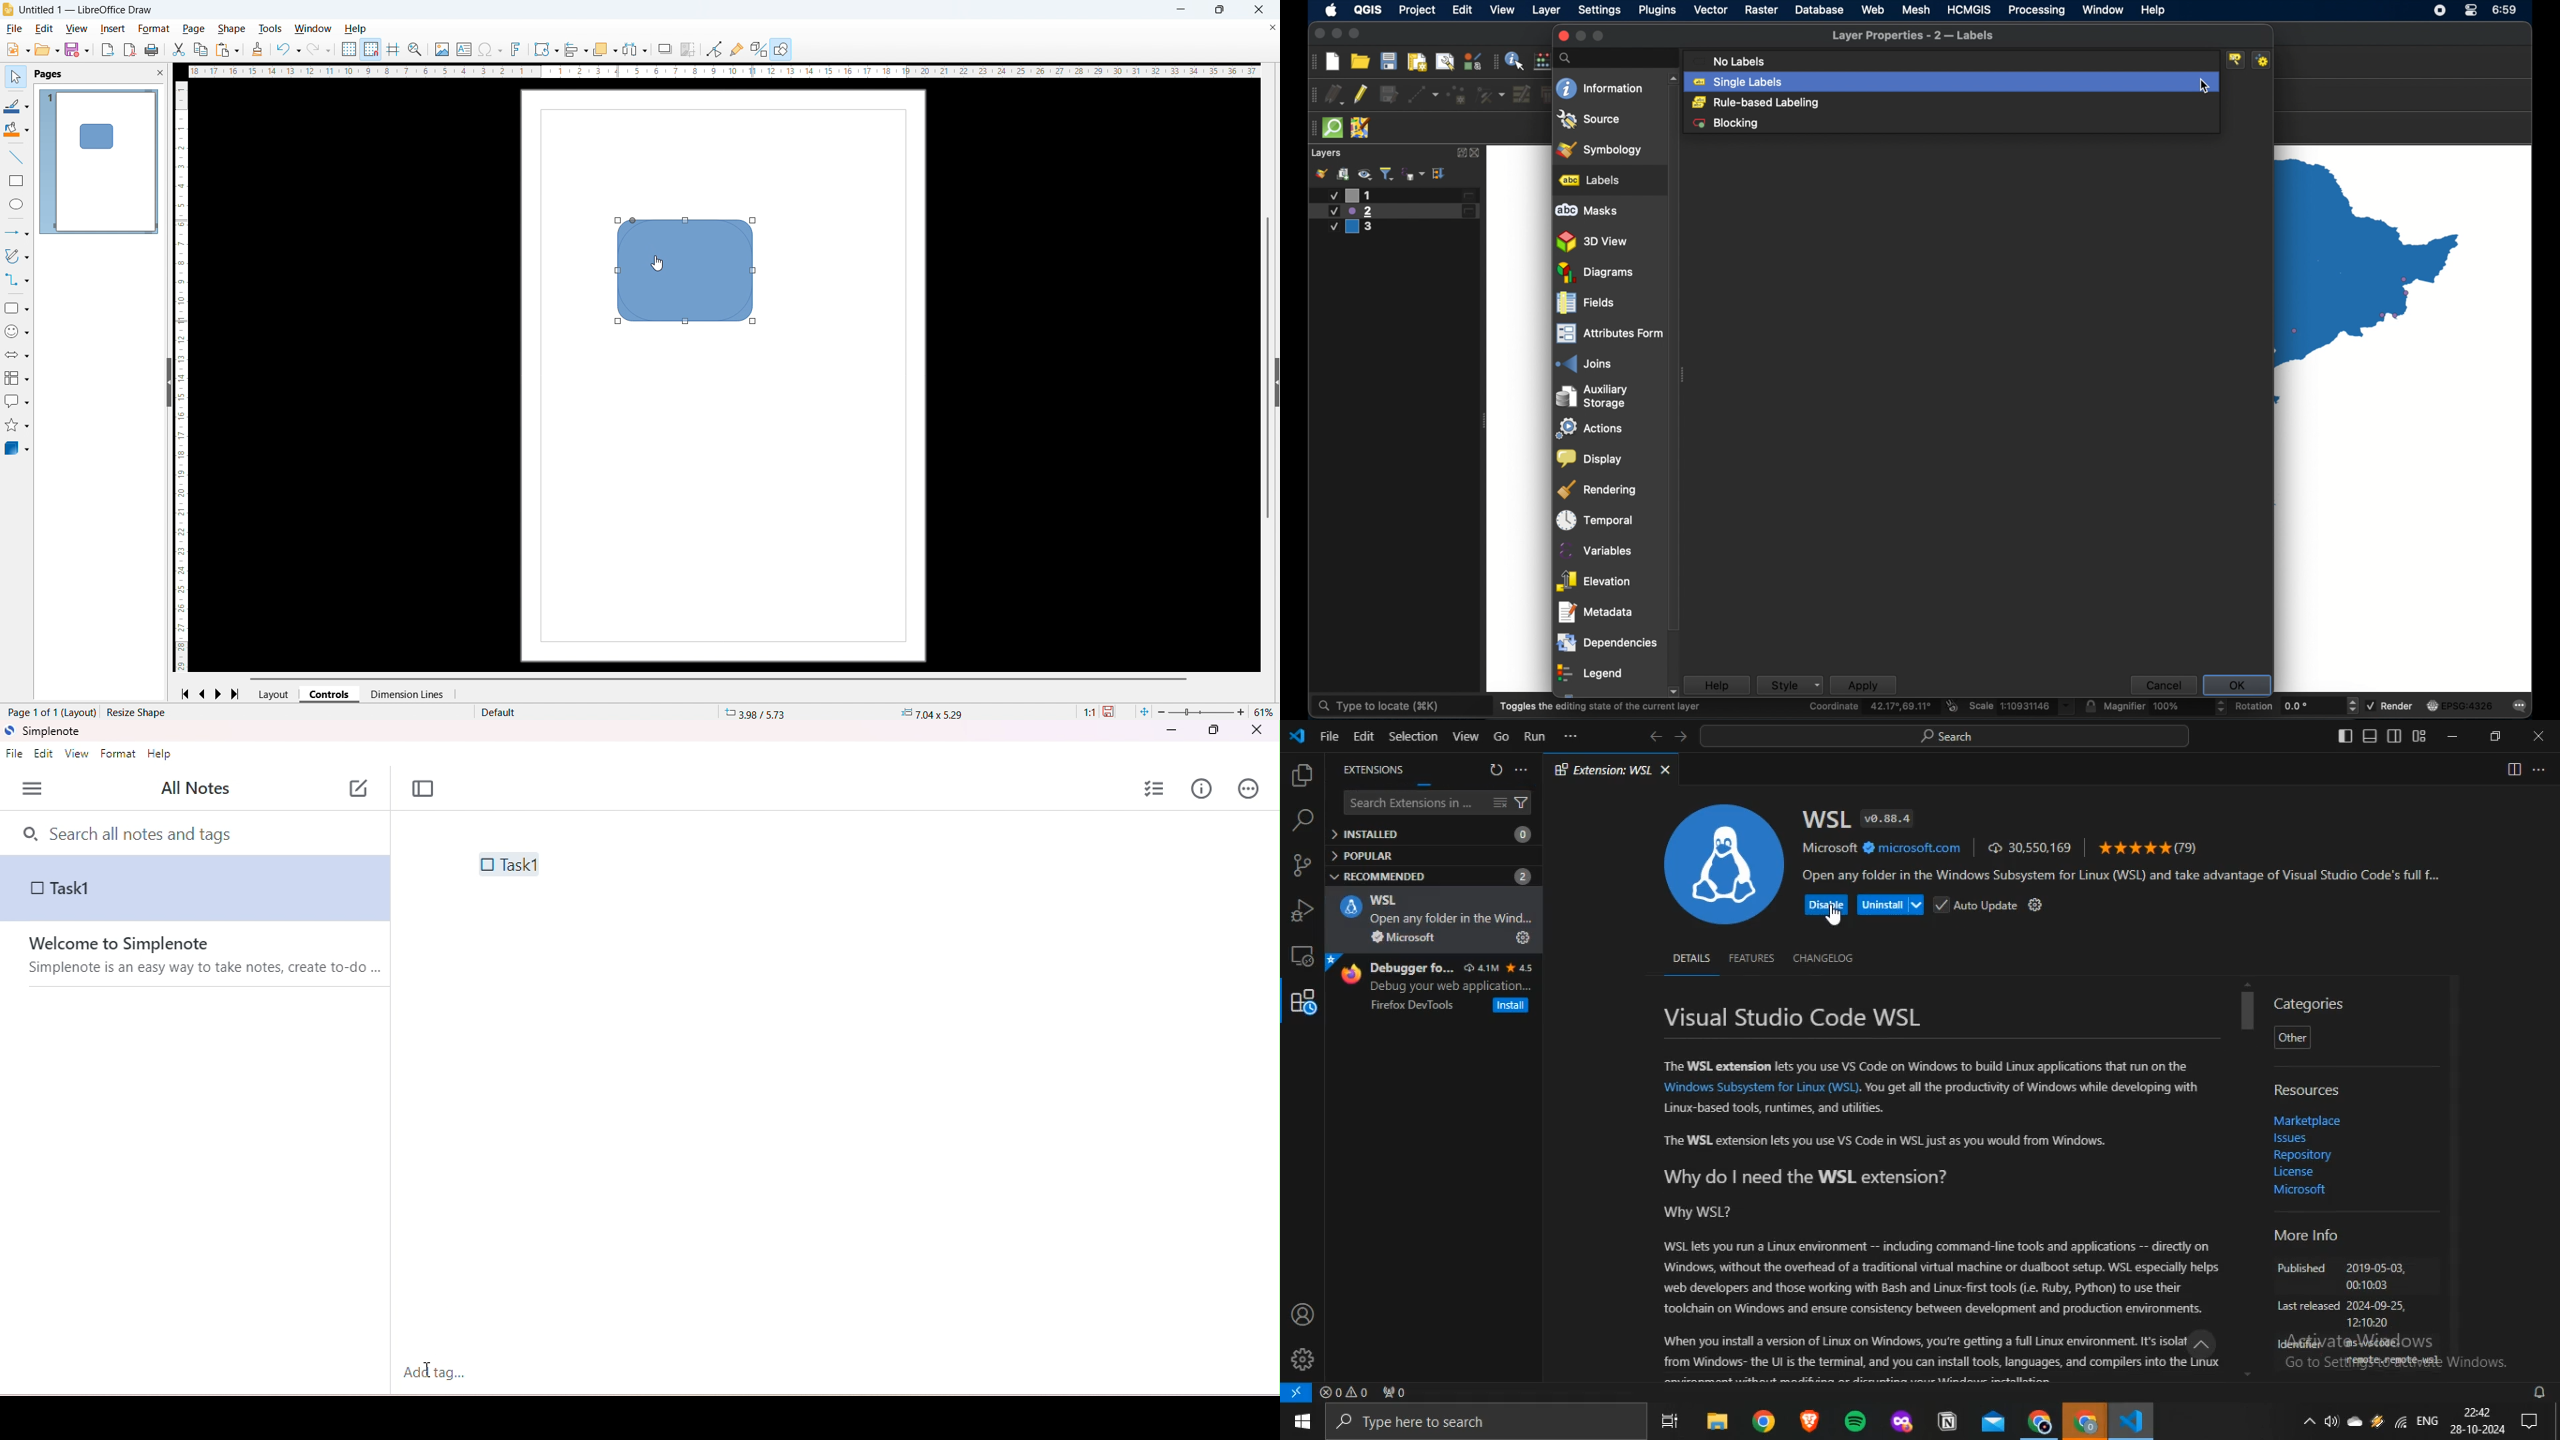 The height and width of the screenshot is (1456, 2576). Describe the element at coordinates (1181, 10) in the screenshot. I see `minimise ` at that location.